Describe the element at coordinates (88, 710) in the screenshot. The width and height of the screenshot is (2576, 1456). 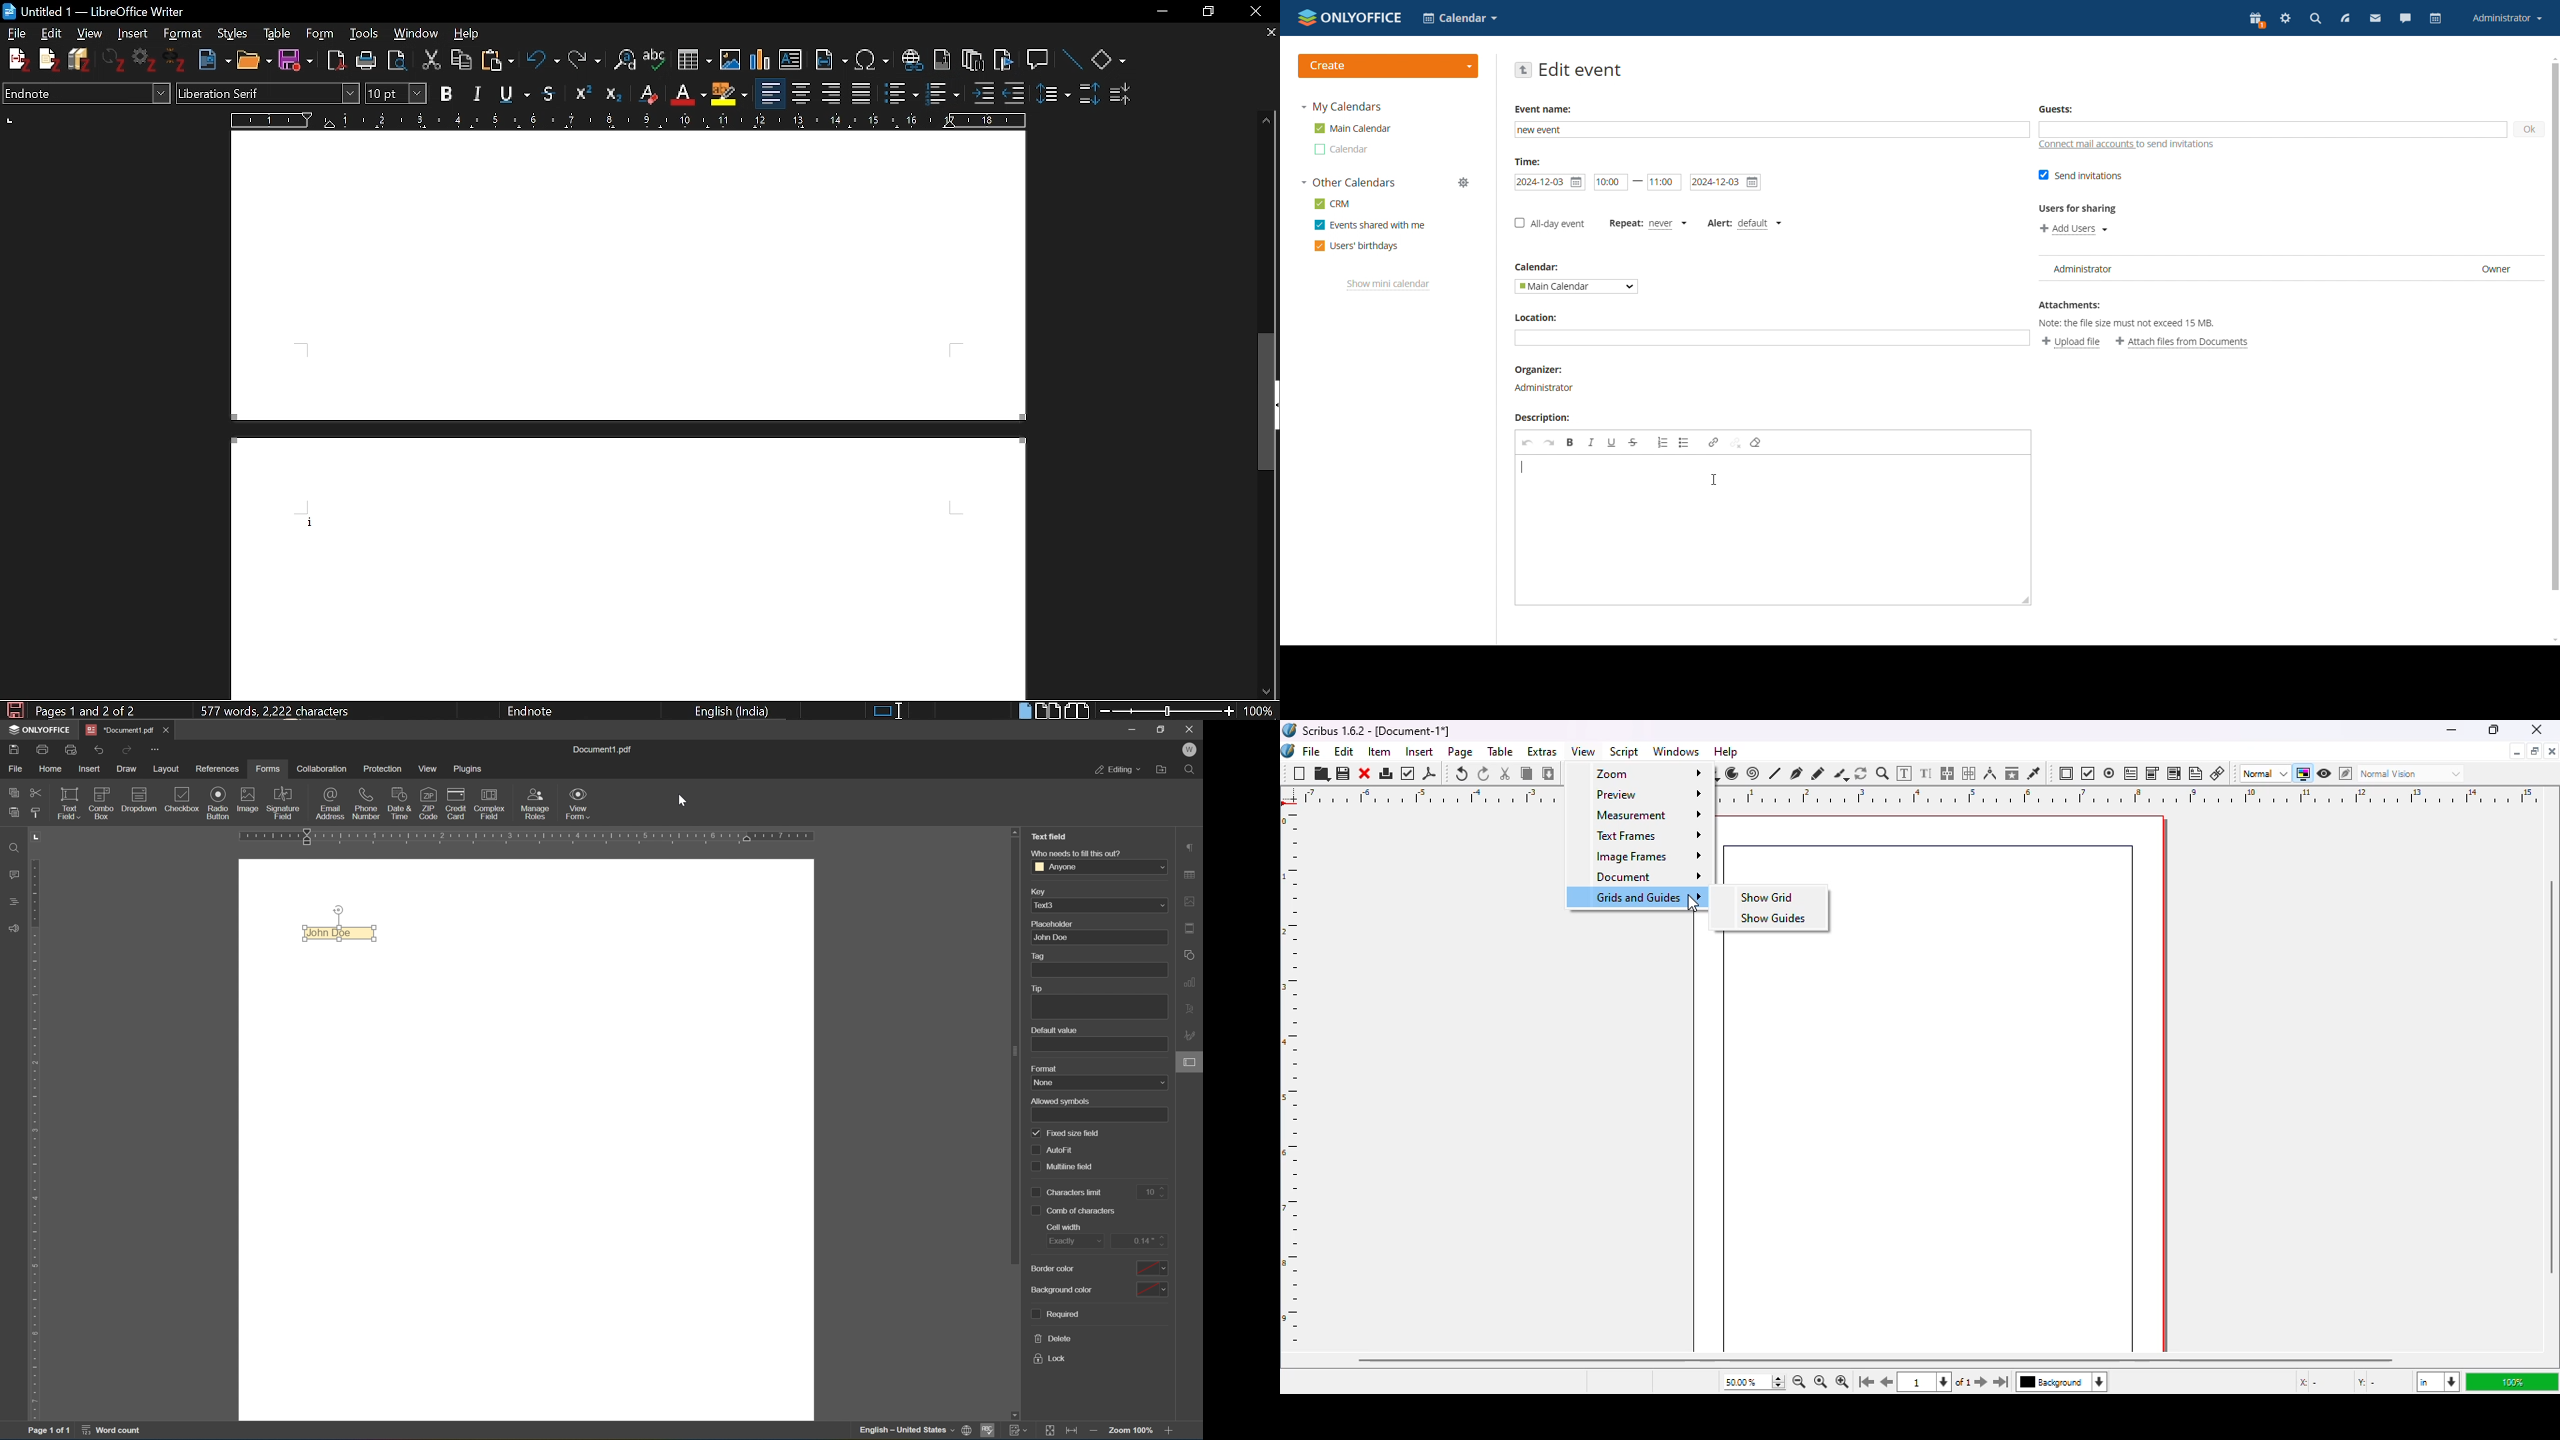
I see `page 1 and 2 of 2` at that location.